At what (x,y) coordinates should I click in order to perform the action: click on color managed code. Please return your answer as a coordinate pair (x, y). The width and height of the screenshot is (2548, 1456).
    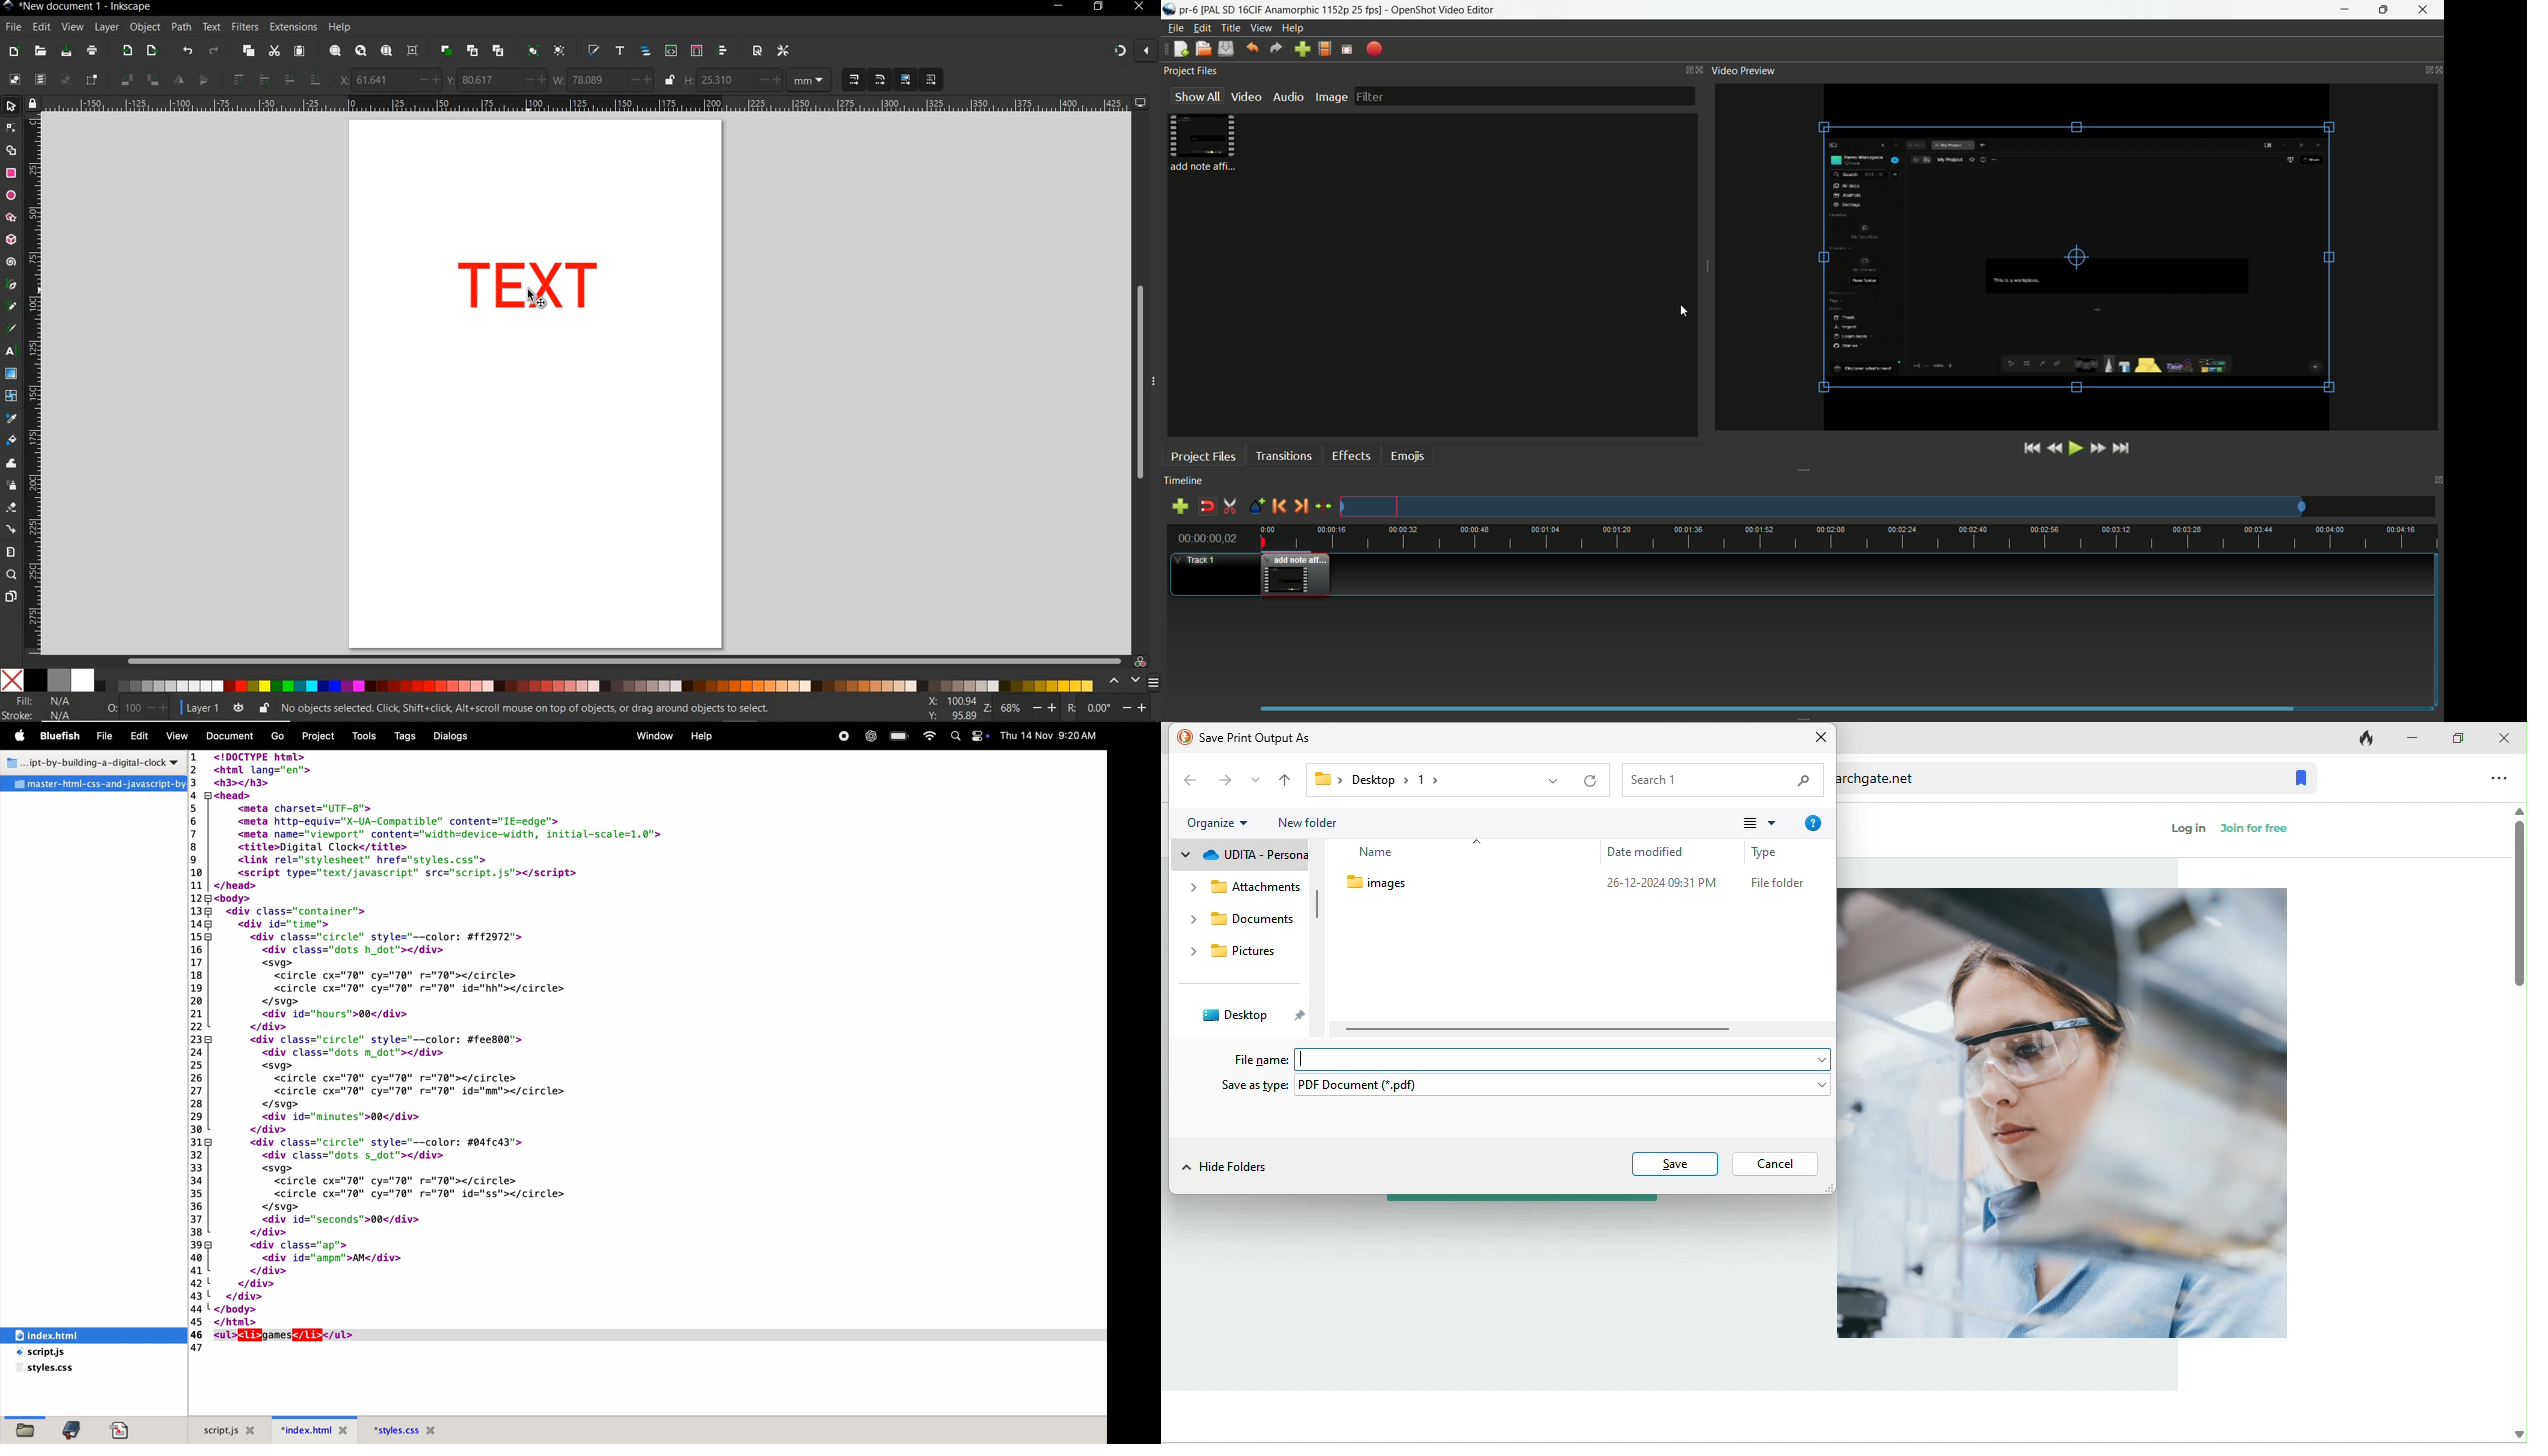
    Looking at the image, I should click on (1141, 661).